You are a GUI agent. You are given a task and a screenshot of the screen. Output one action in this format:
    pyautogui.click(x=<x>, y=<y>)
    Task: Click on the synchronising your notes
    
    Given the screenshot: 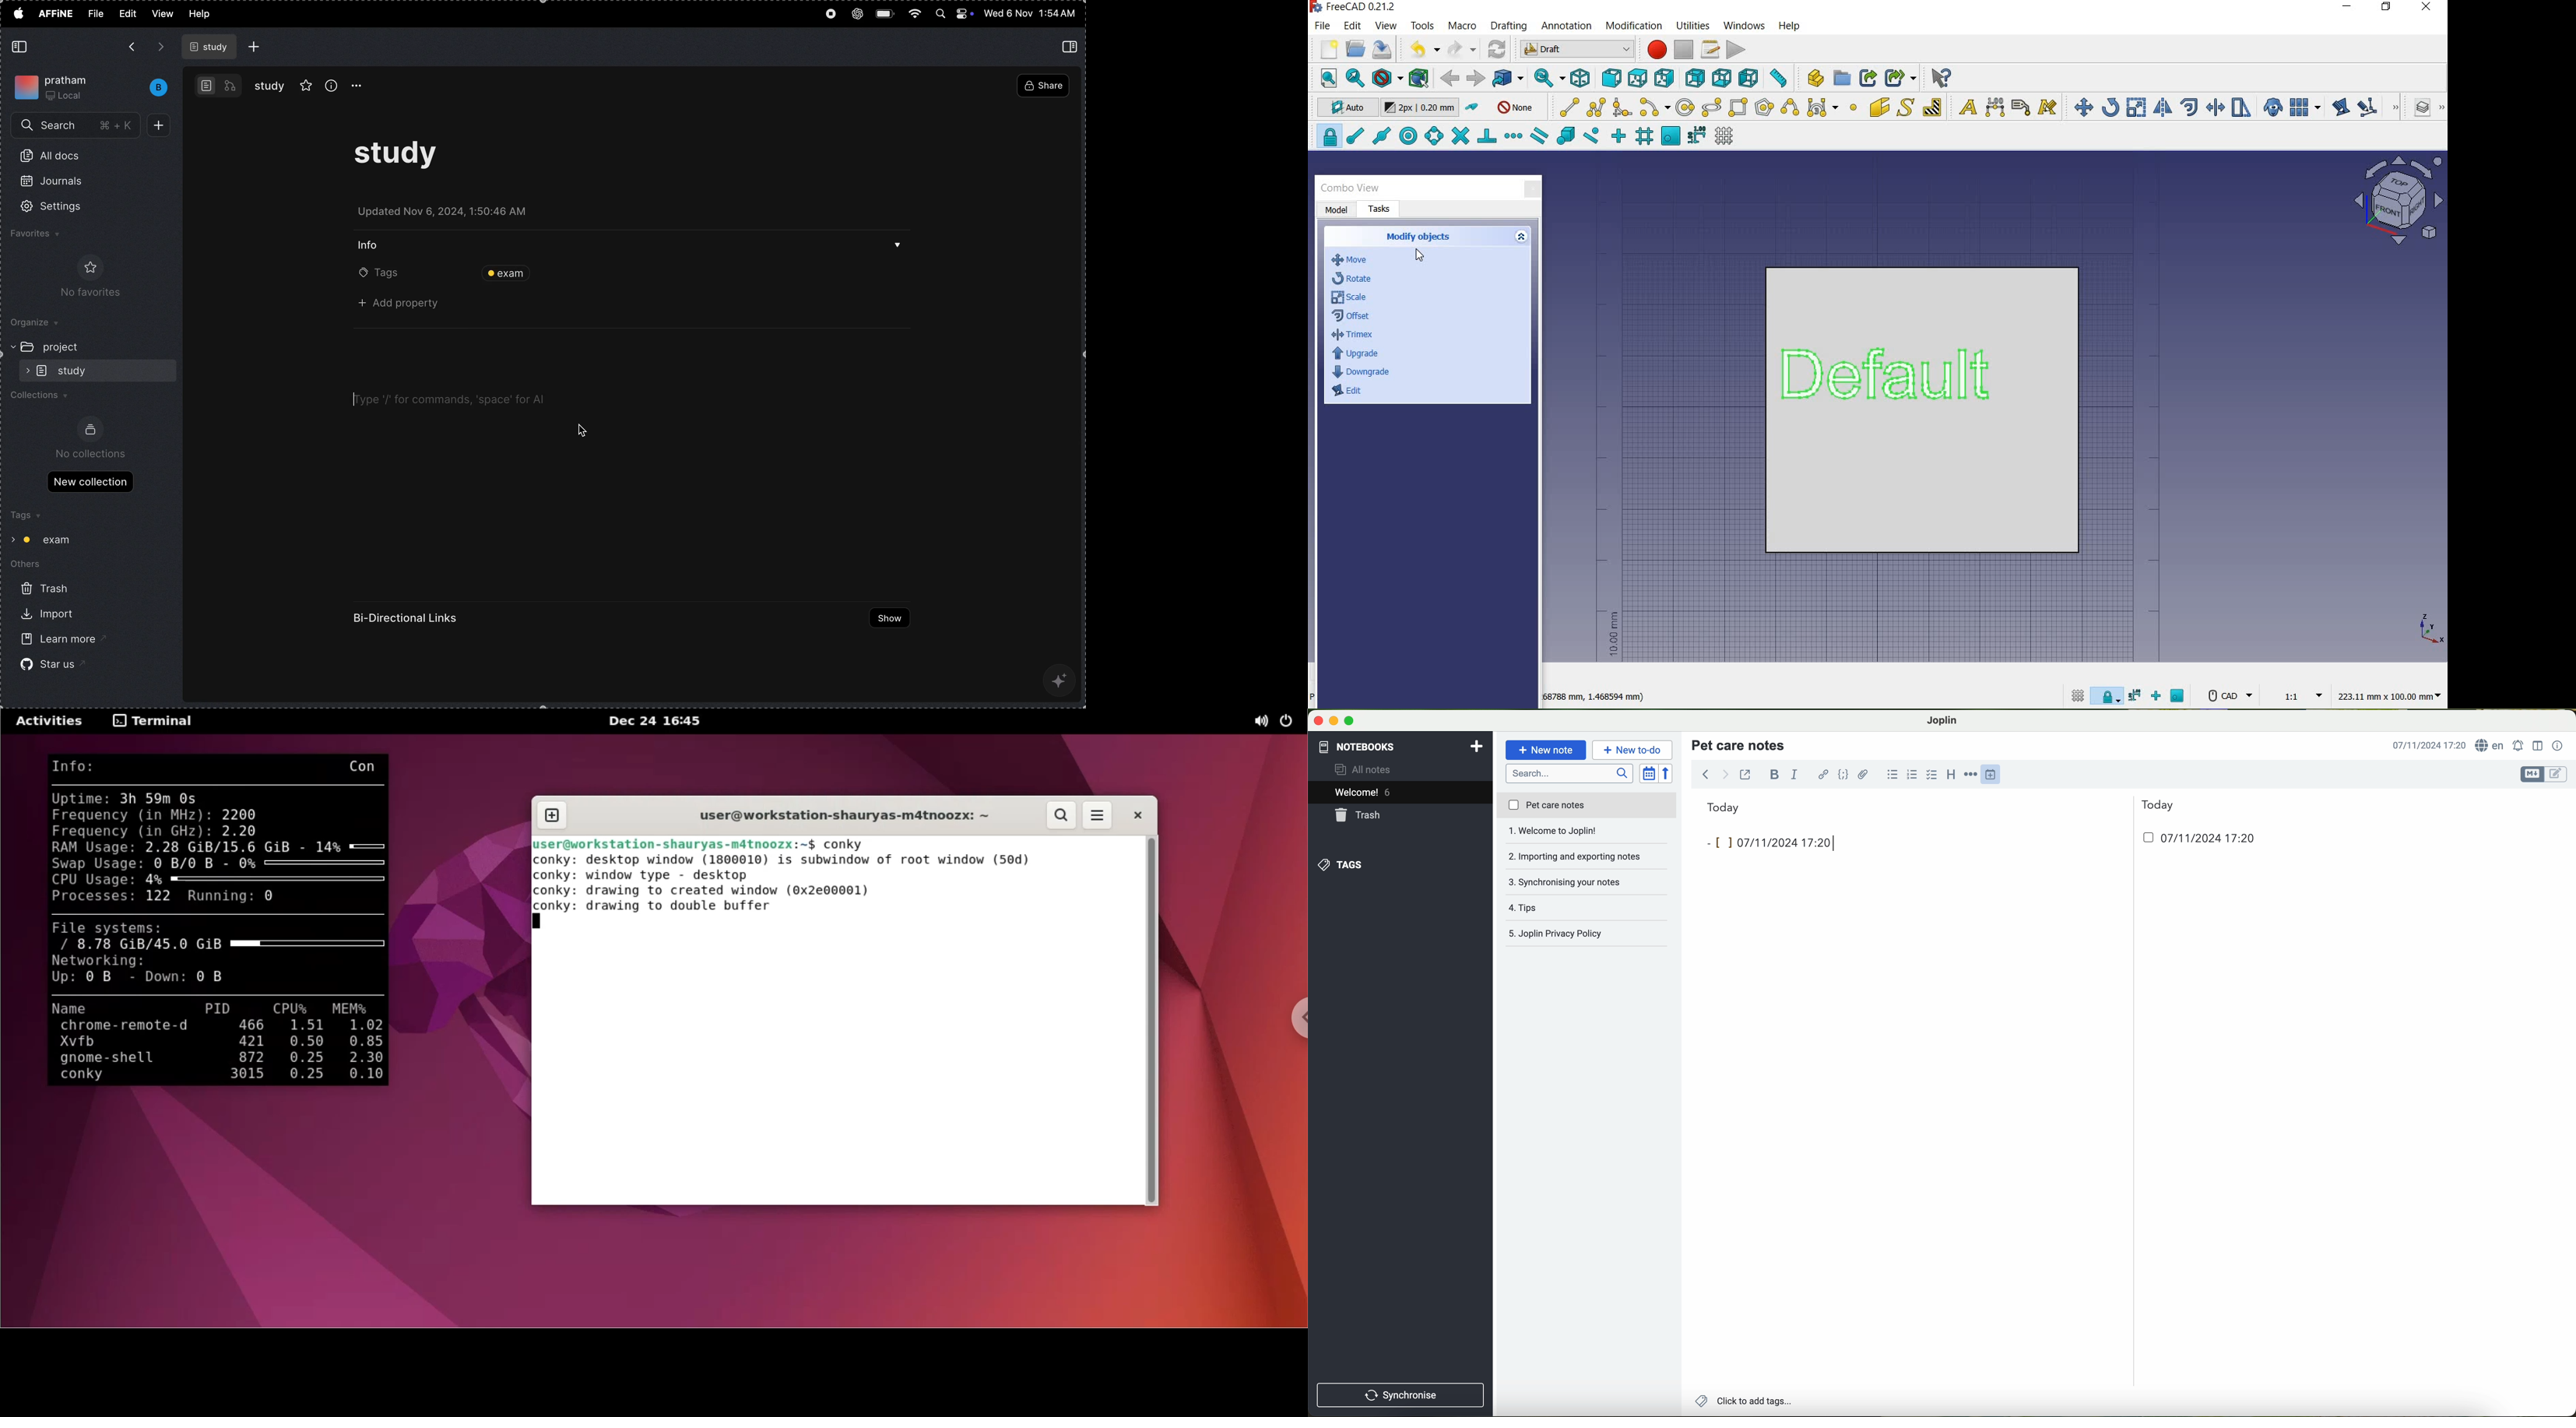 What is the action you would take?
    pyautogui.click(x=1588, y=857)
    